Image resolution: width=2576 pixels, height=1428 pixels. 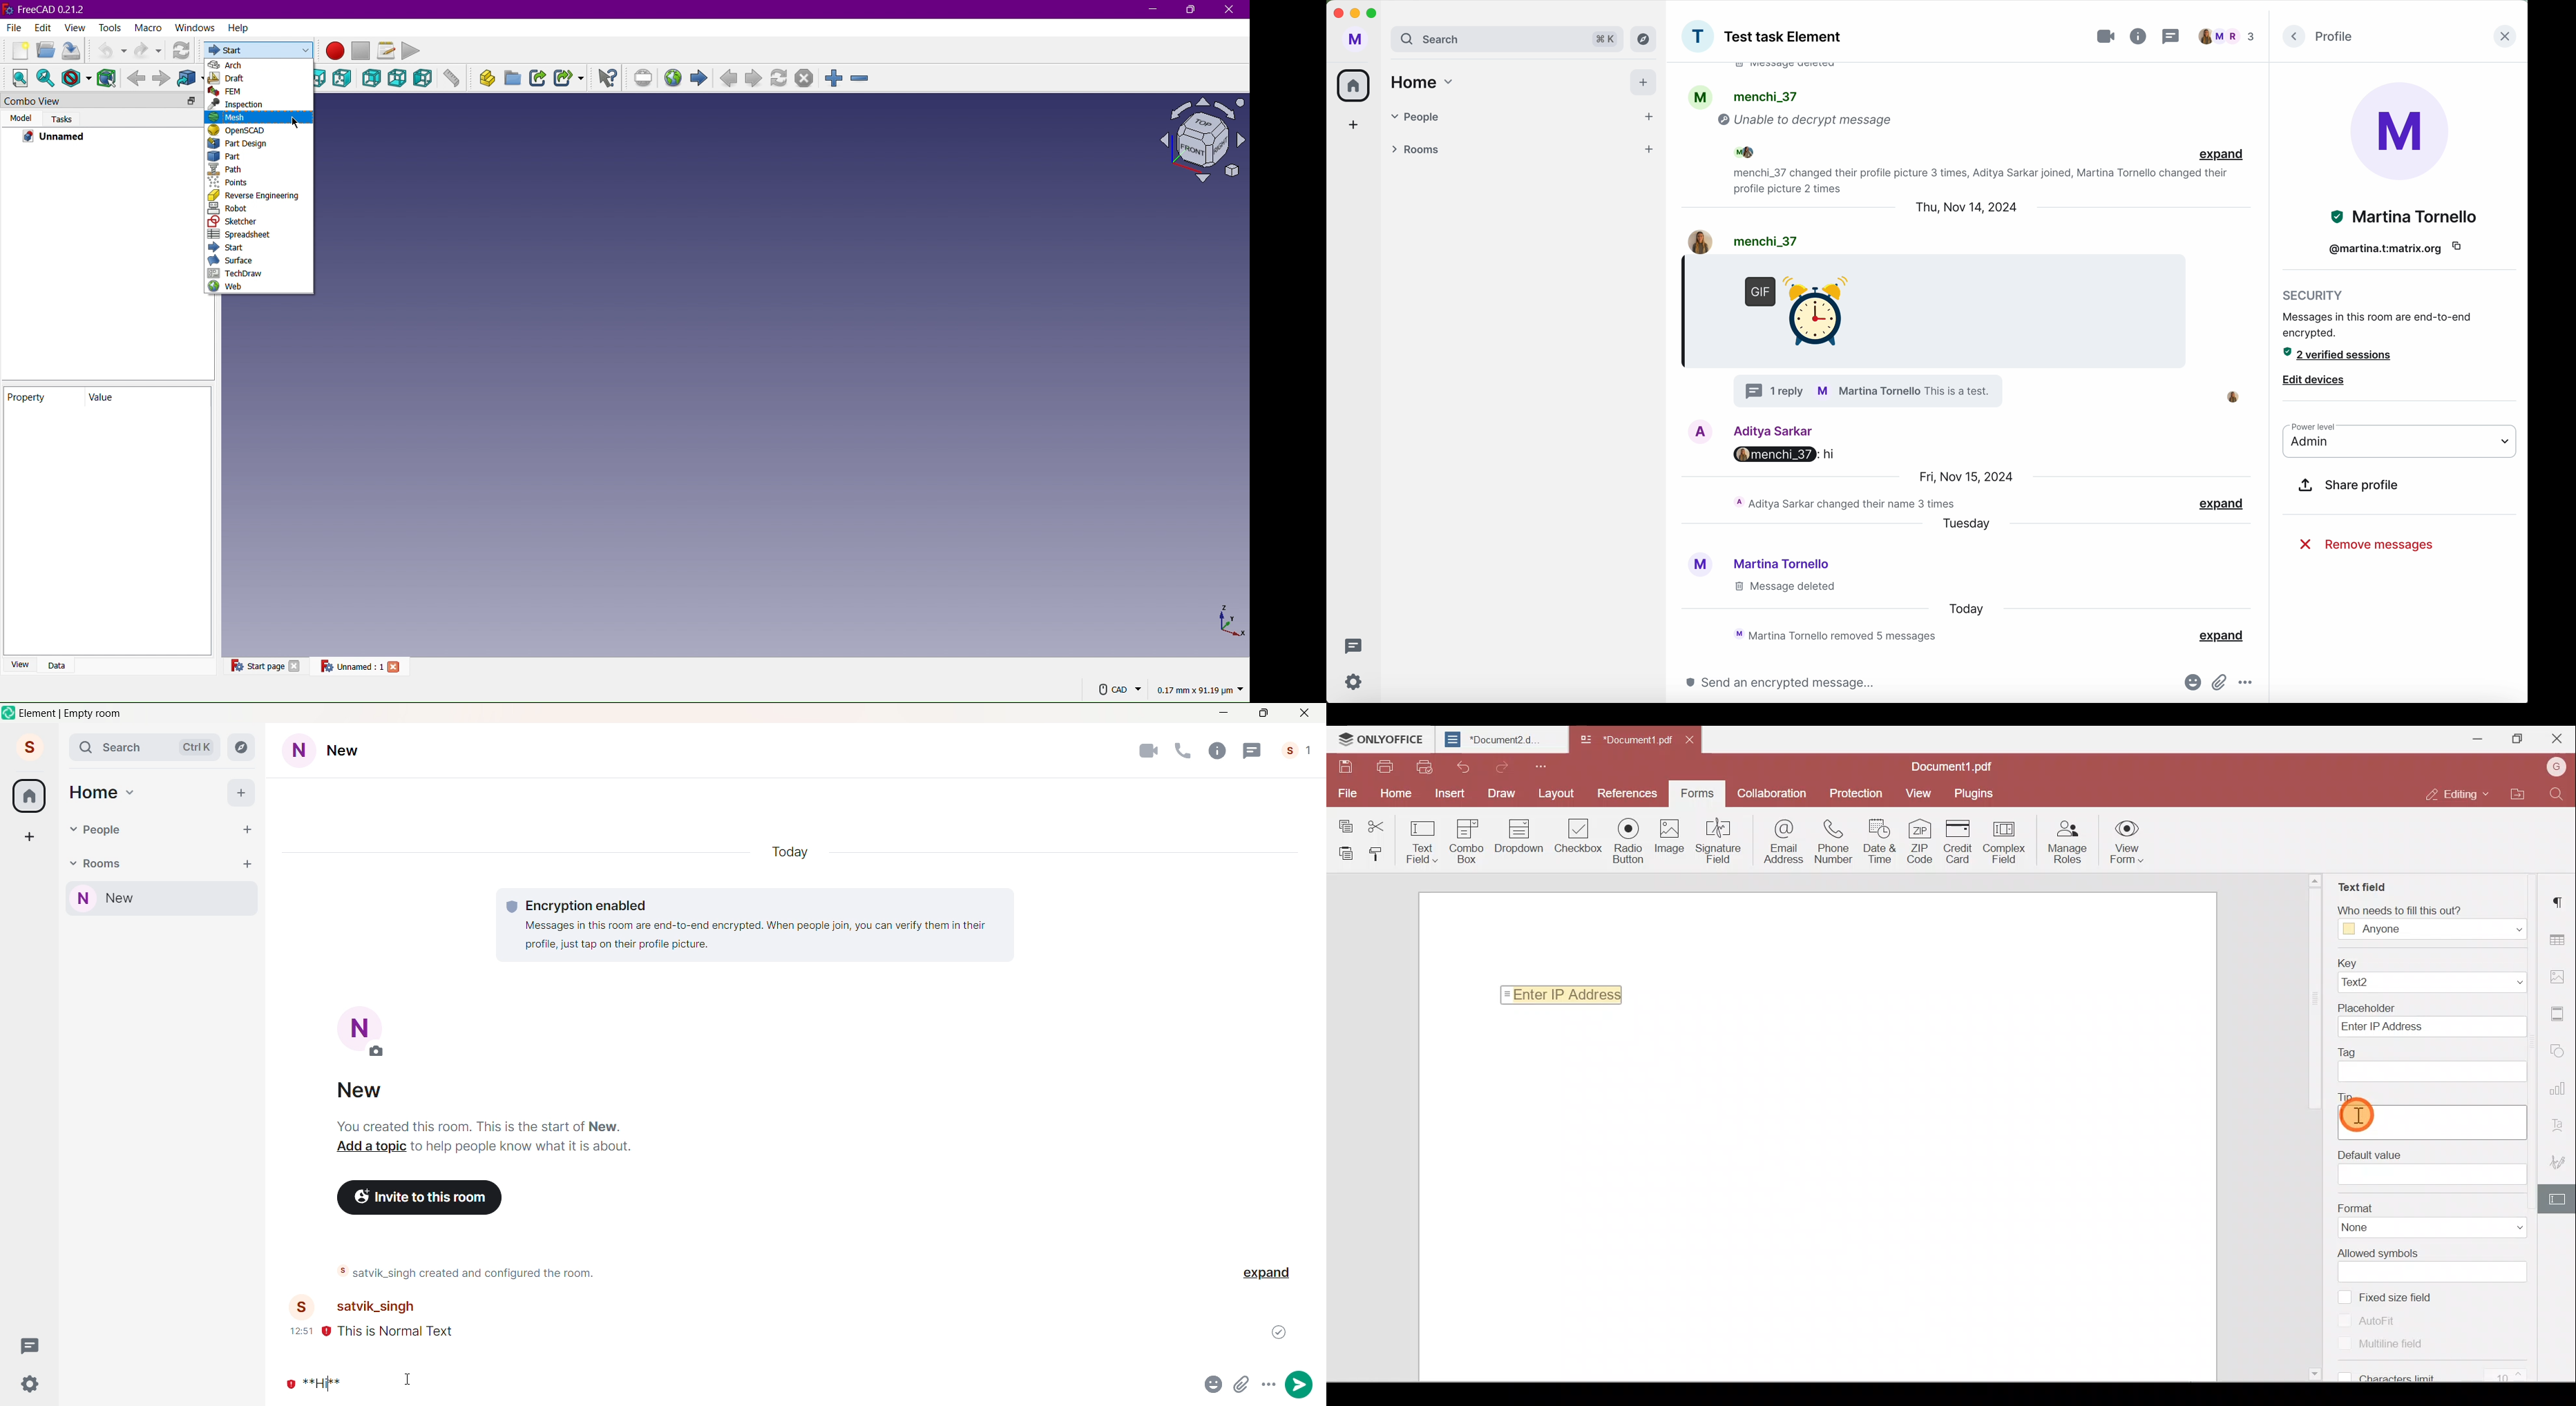 I want to click on date, so click(x=1965, y=209).